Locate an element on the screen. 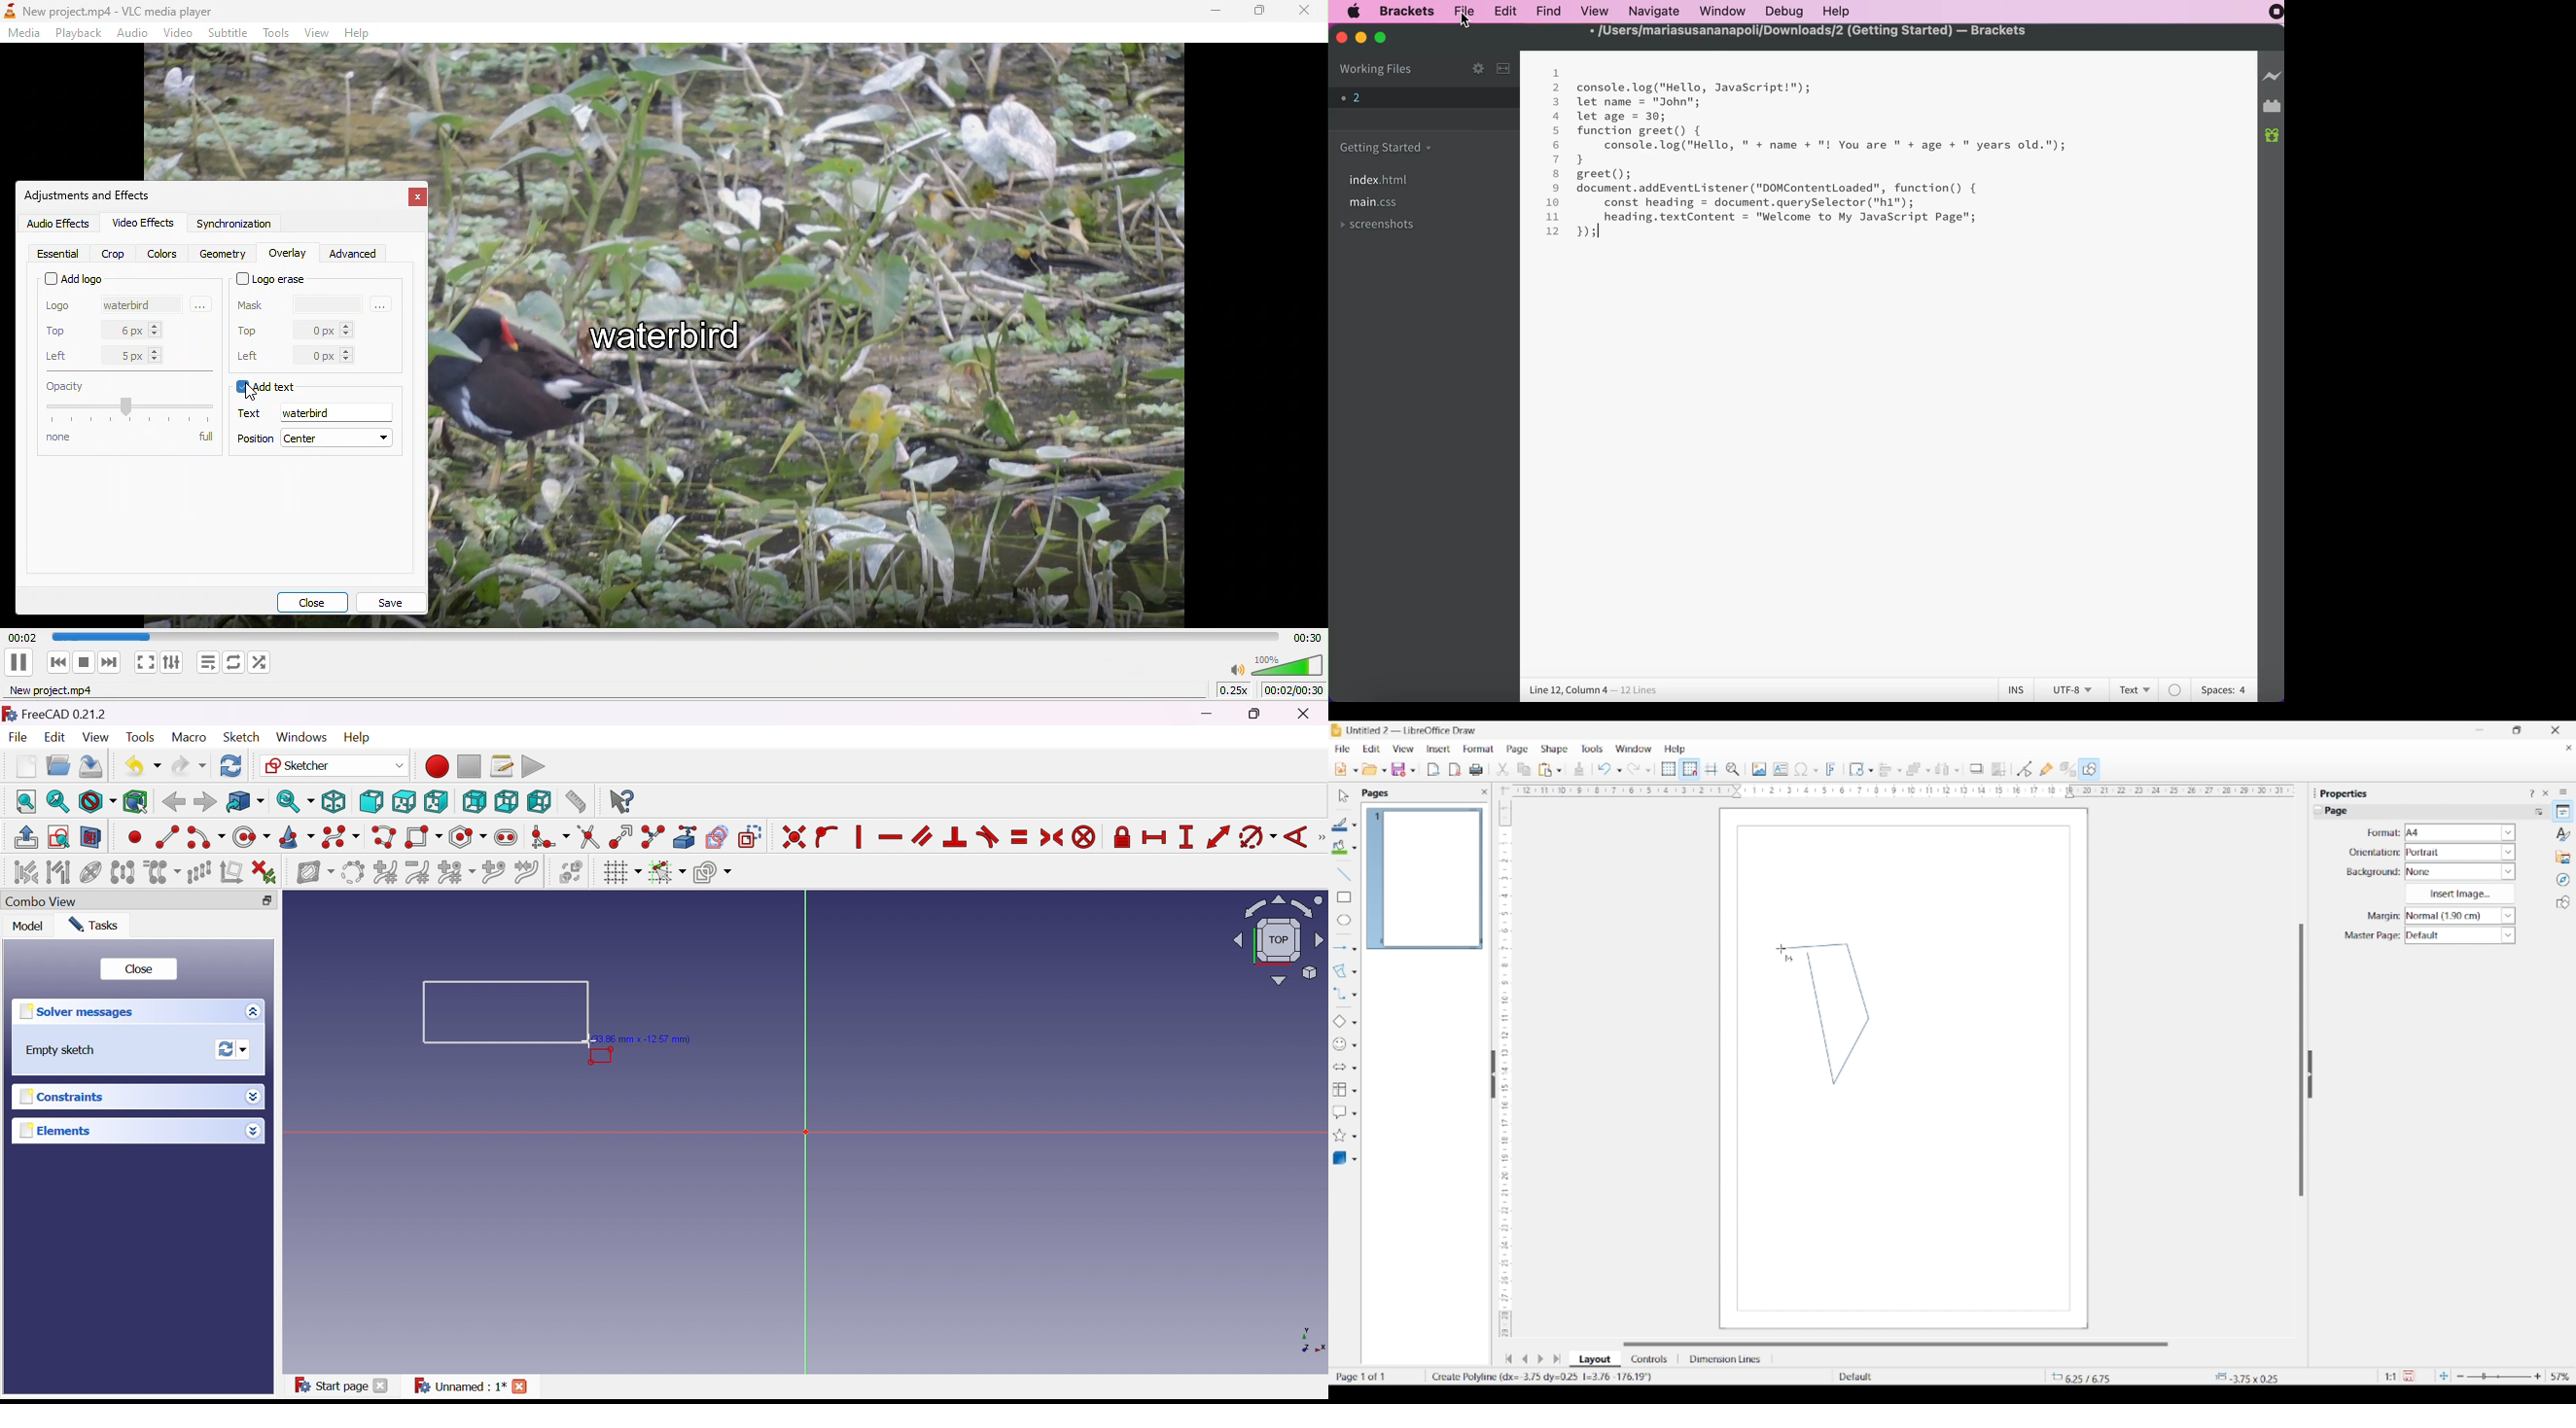  Vertical ruler is located at coordinates (1503, 1063).